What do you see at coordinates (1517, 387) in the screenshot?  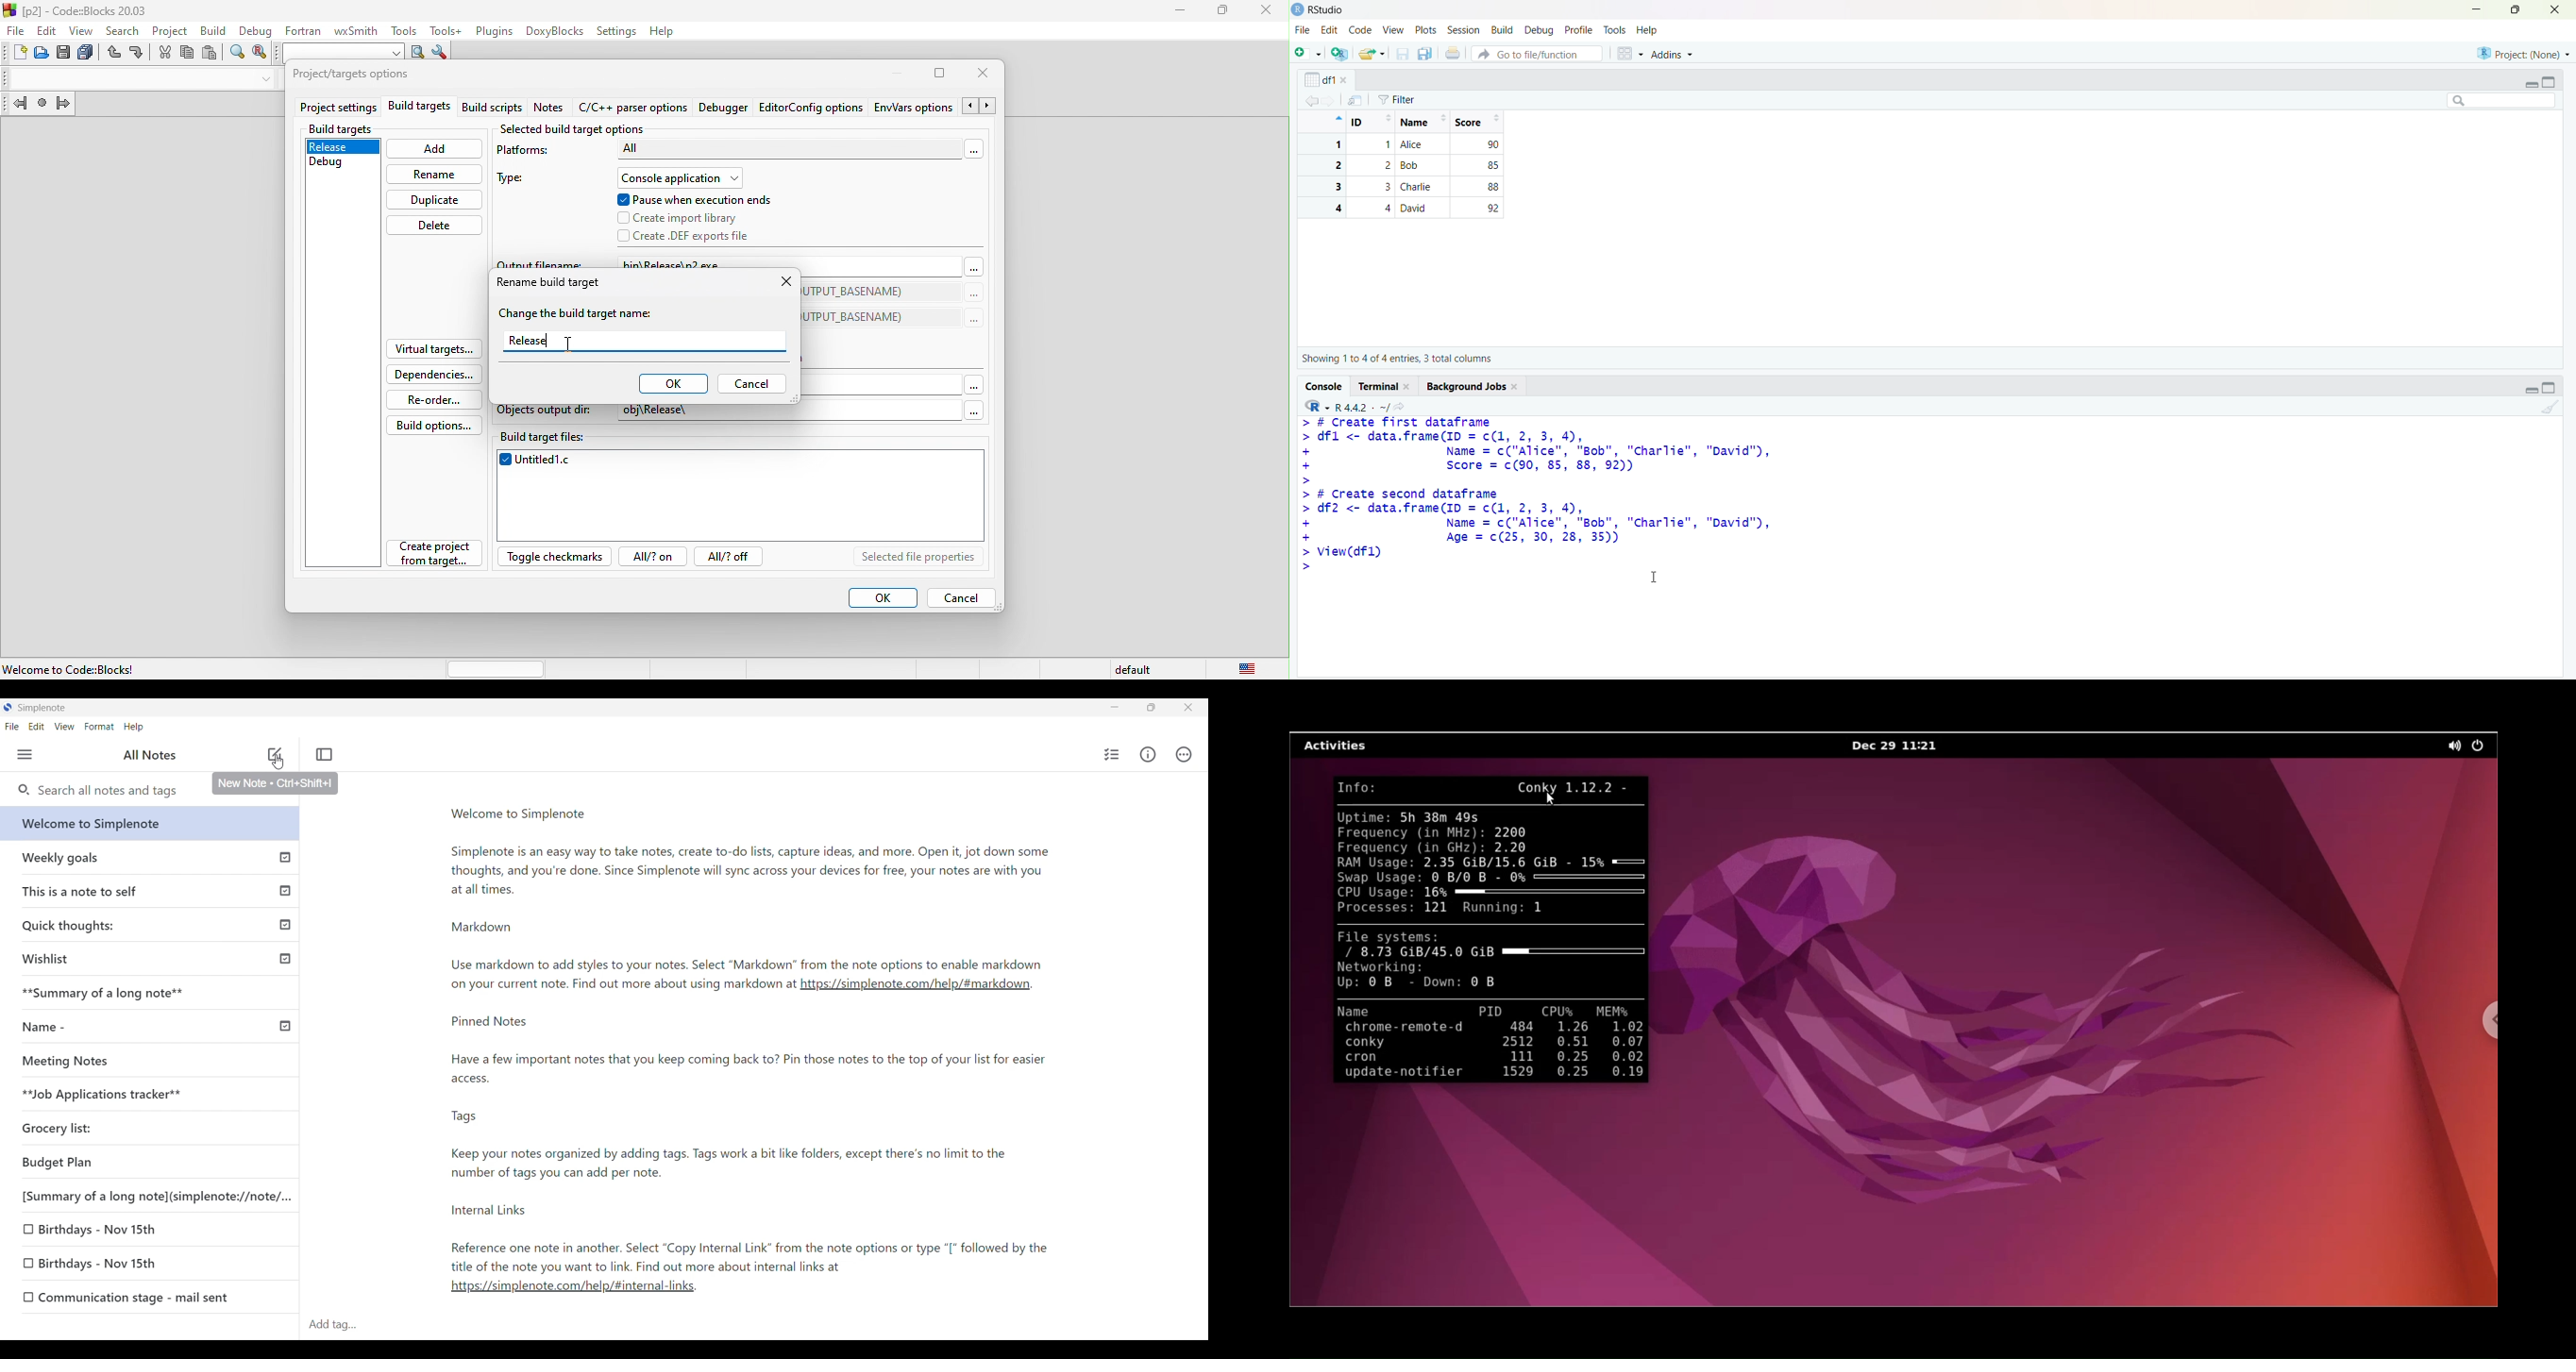 I see `close` at bounding box center [1517, 387].